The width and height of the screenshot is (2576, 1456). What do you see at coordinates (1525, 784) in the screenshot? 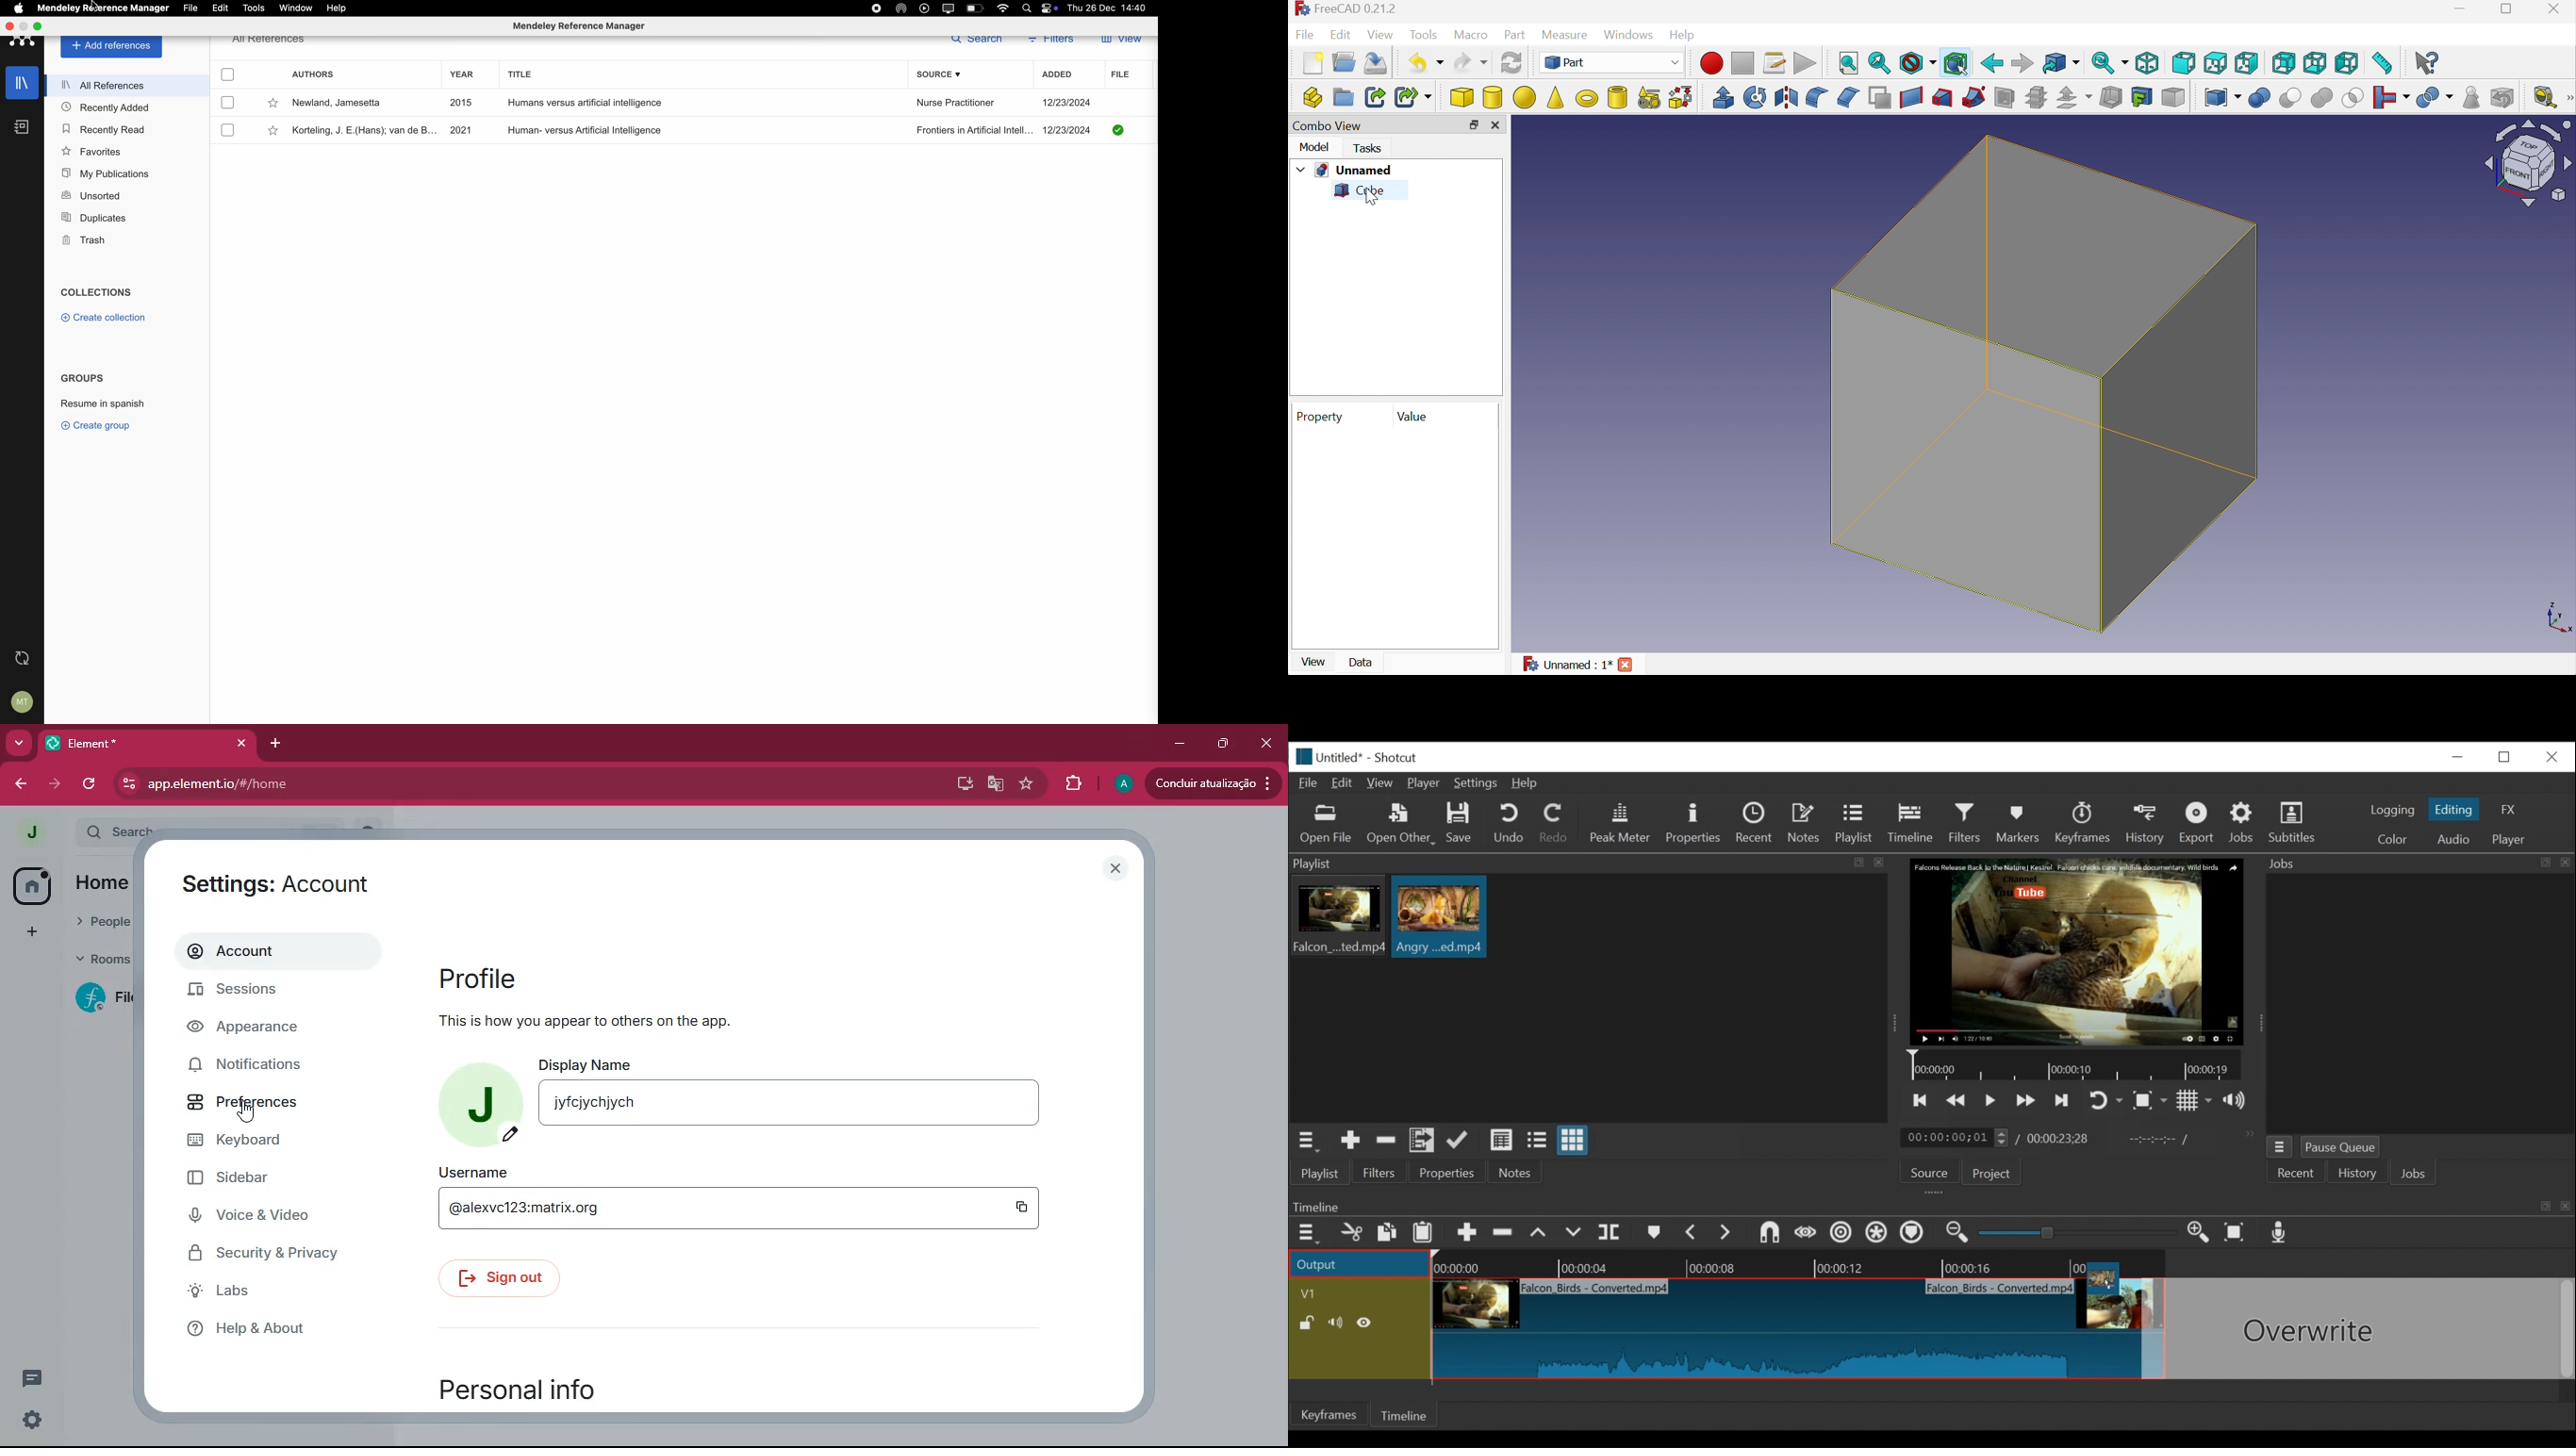
I see `Help` at bounding box center [1525, 784].